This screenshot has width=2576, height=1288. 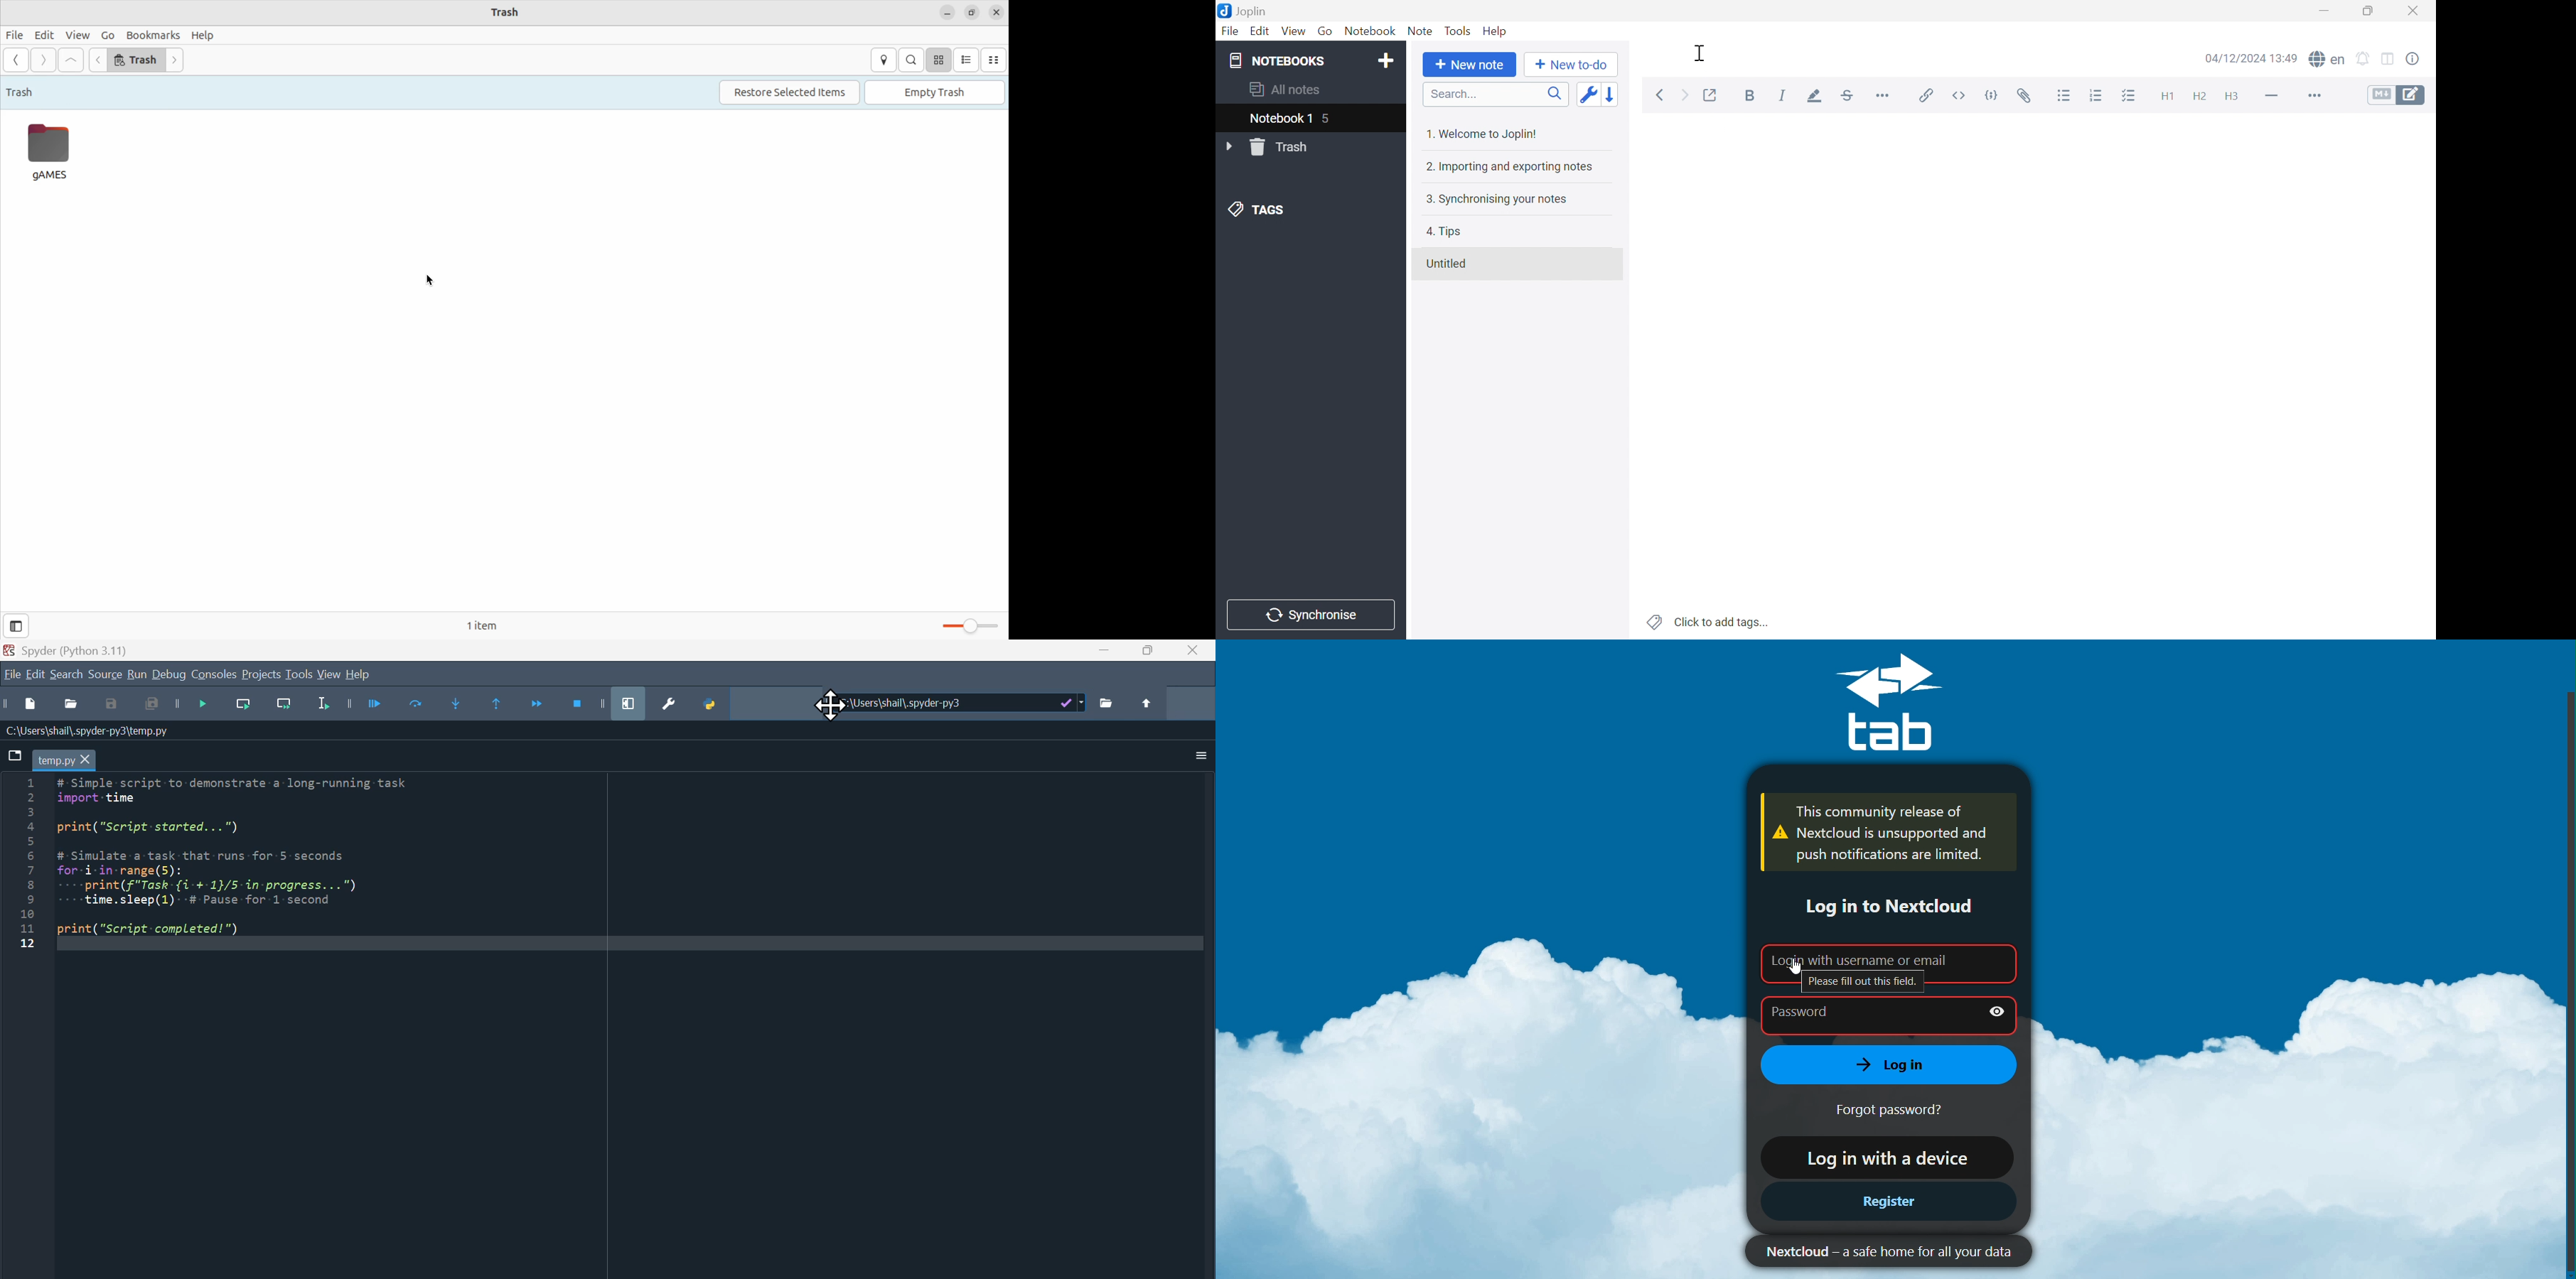 I want to click on View, so click(x=332, y=676).